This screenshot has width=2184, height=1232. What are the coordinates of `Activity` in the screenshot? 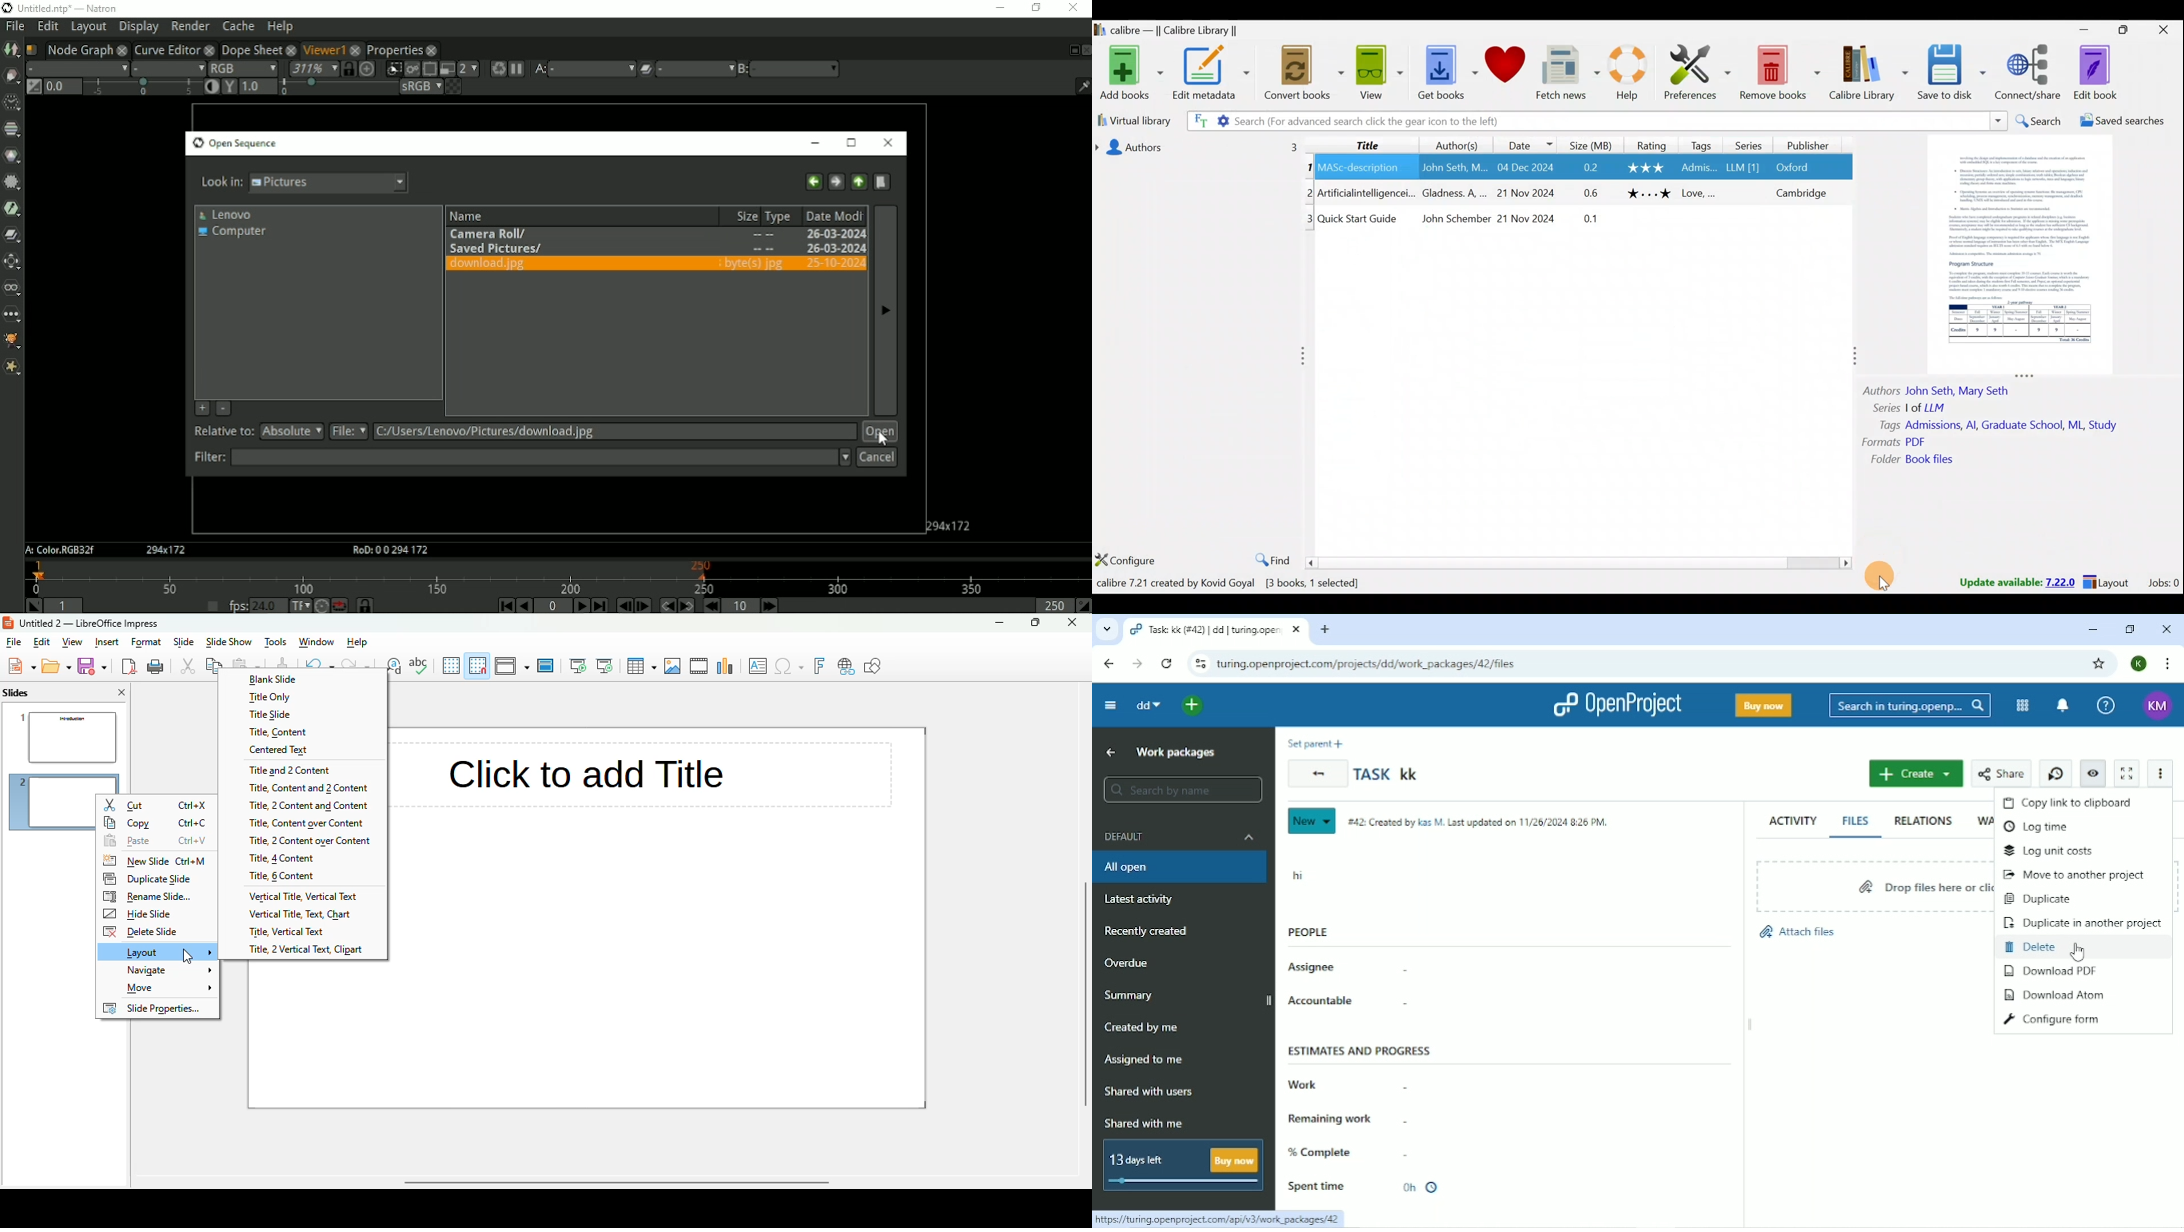 It's located at (1794, 822).